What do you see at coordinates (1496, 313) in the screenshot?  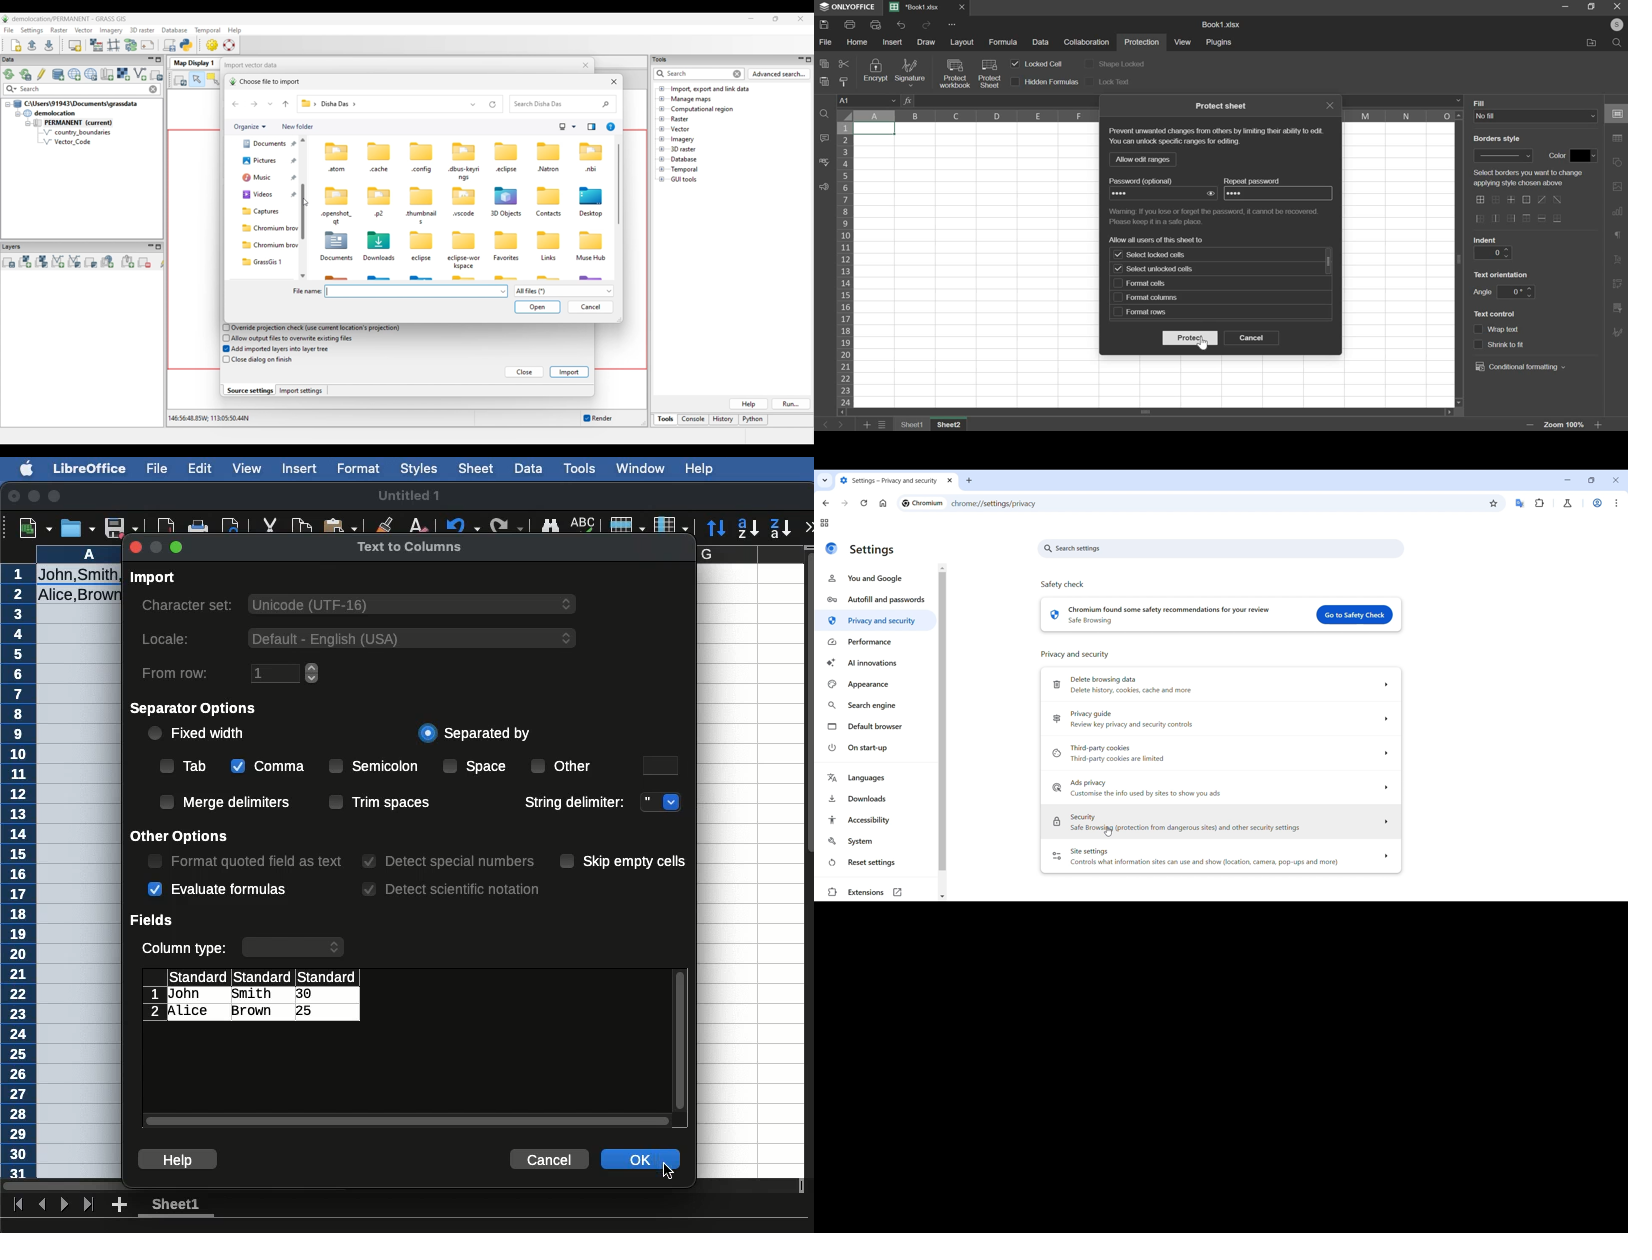 I see `text control` at bounding box center [1496, 313].